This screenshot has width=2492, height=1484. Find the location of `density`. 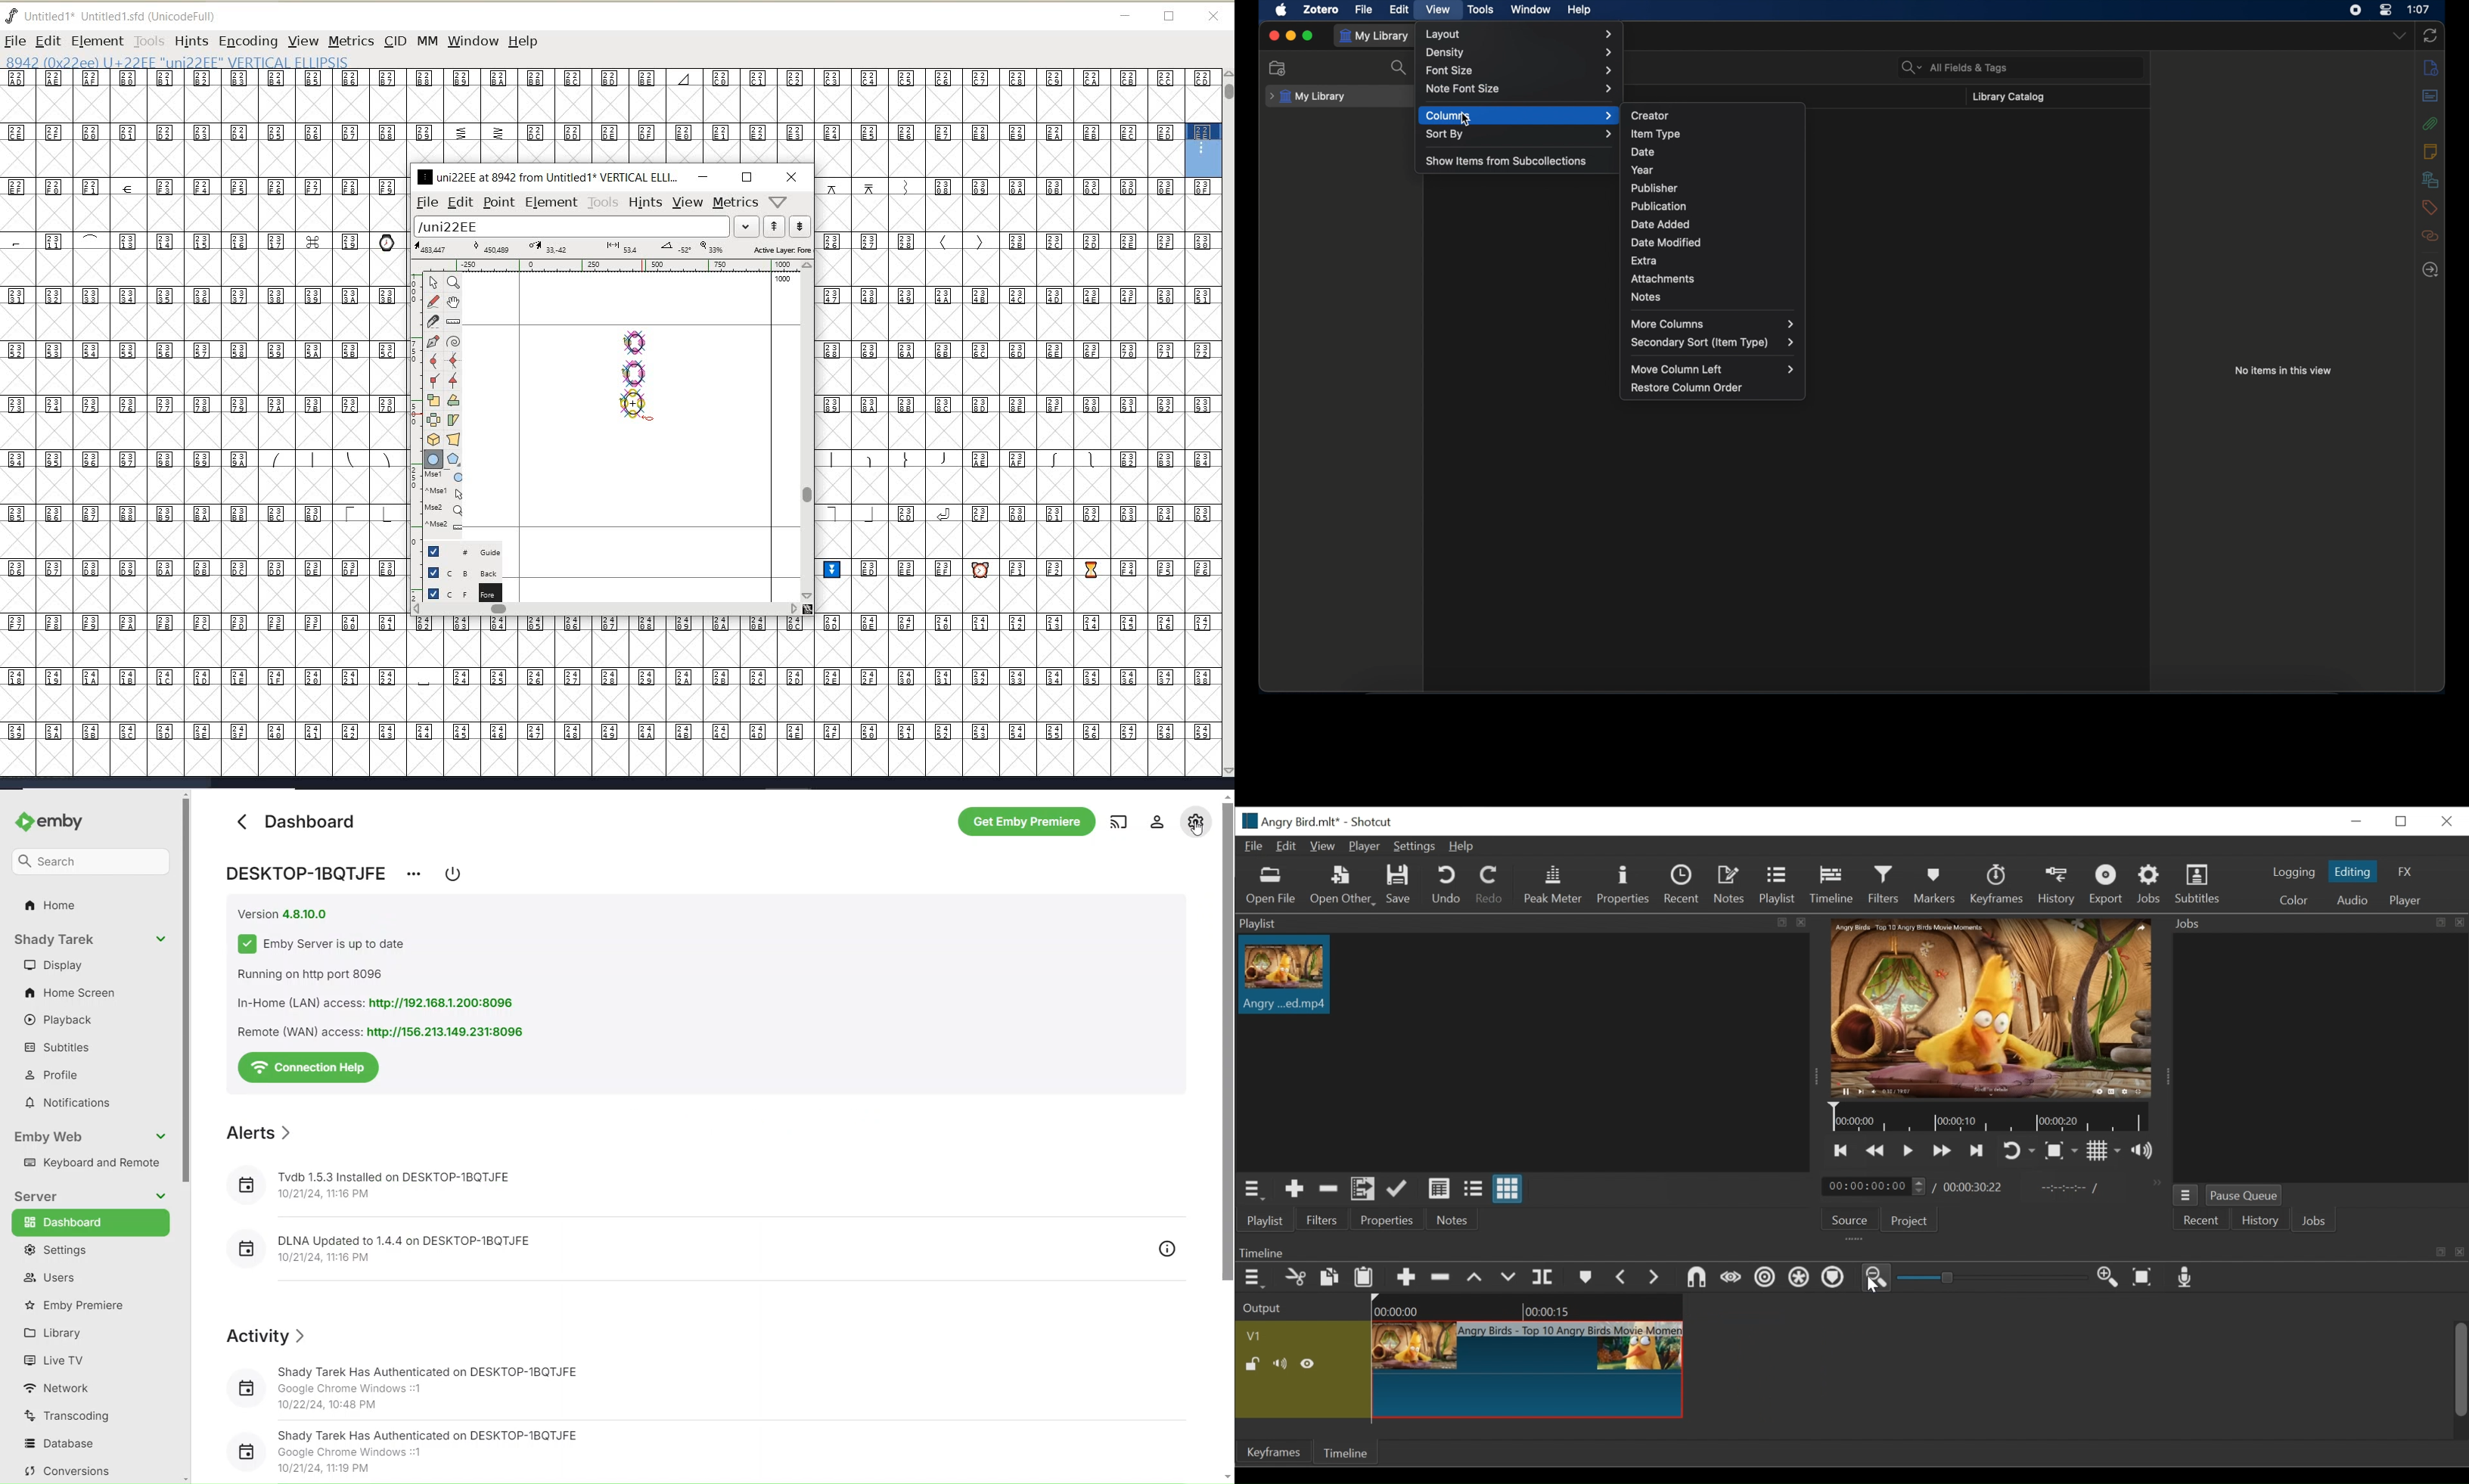

density is located at coordinates (1520, 53).